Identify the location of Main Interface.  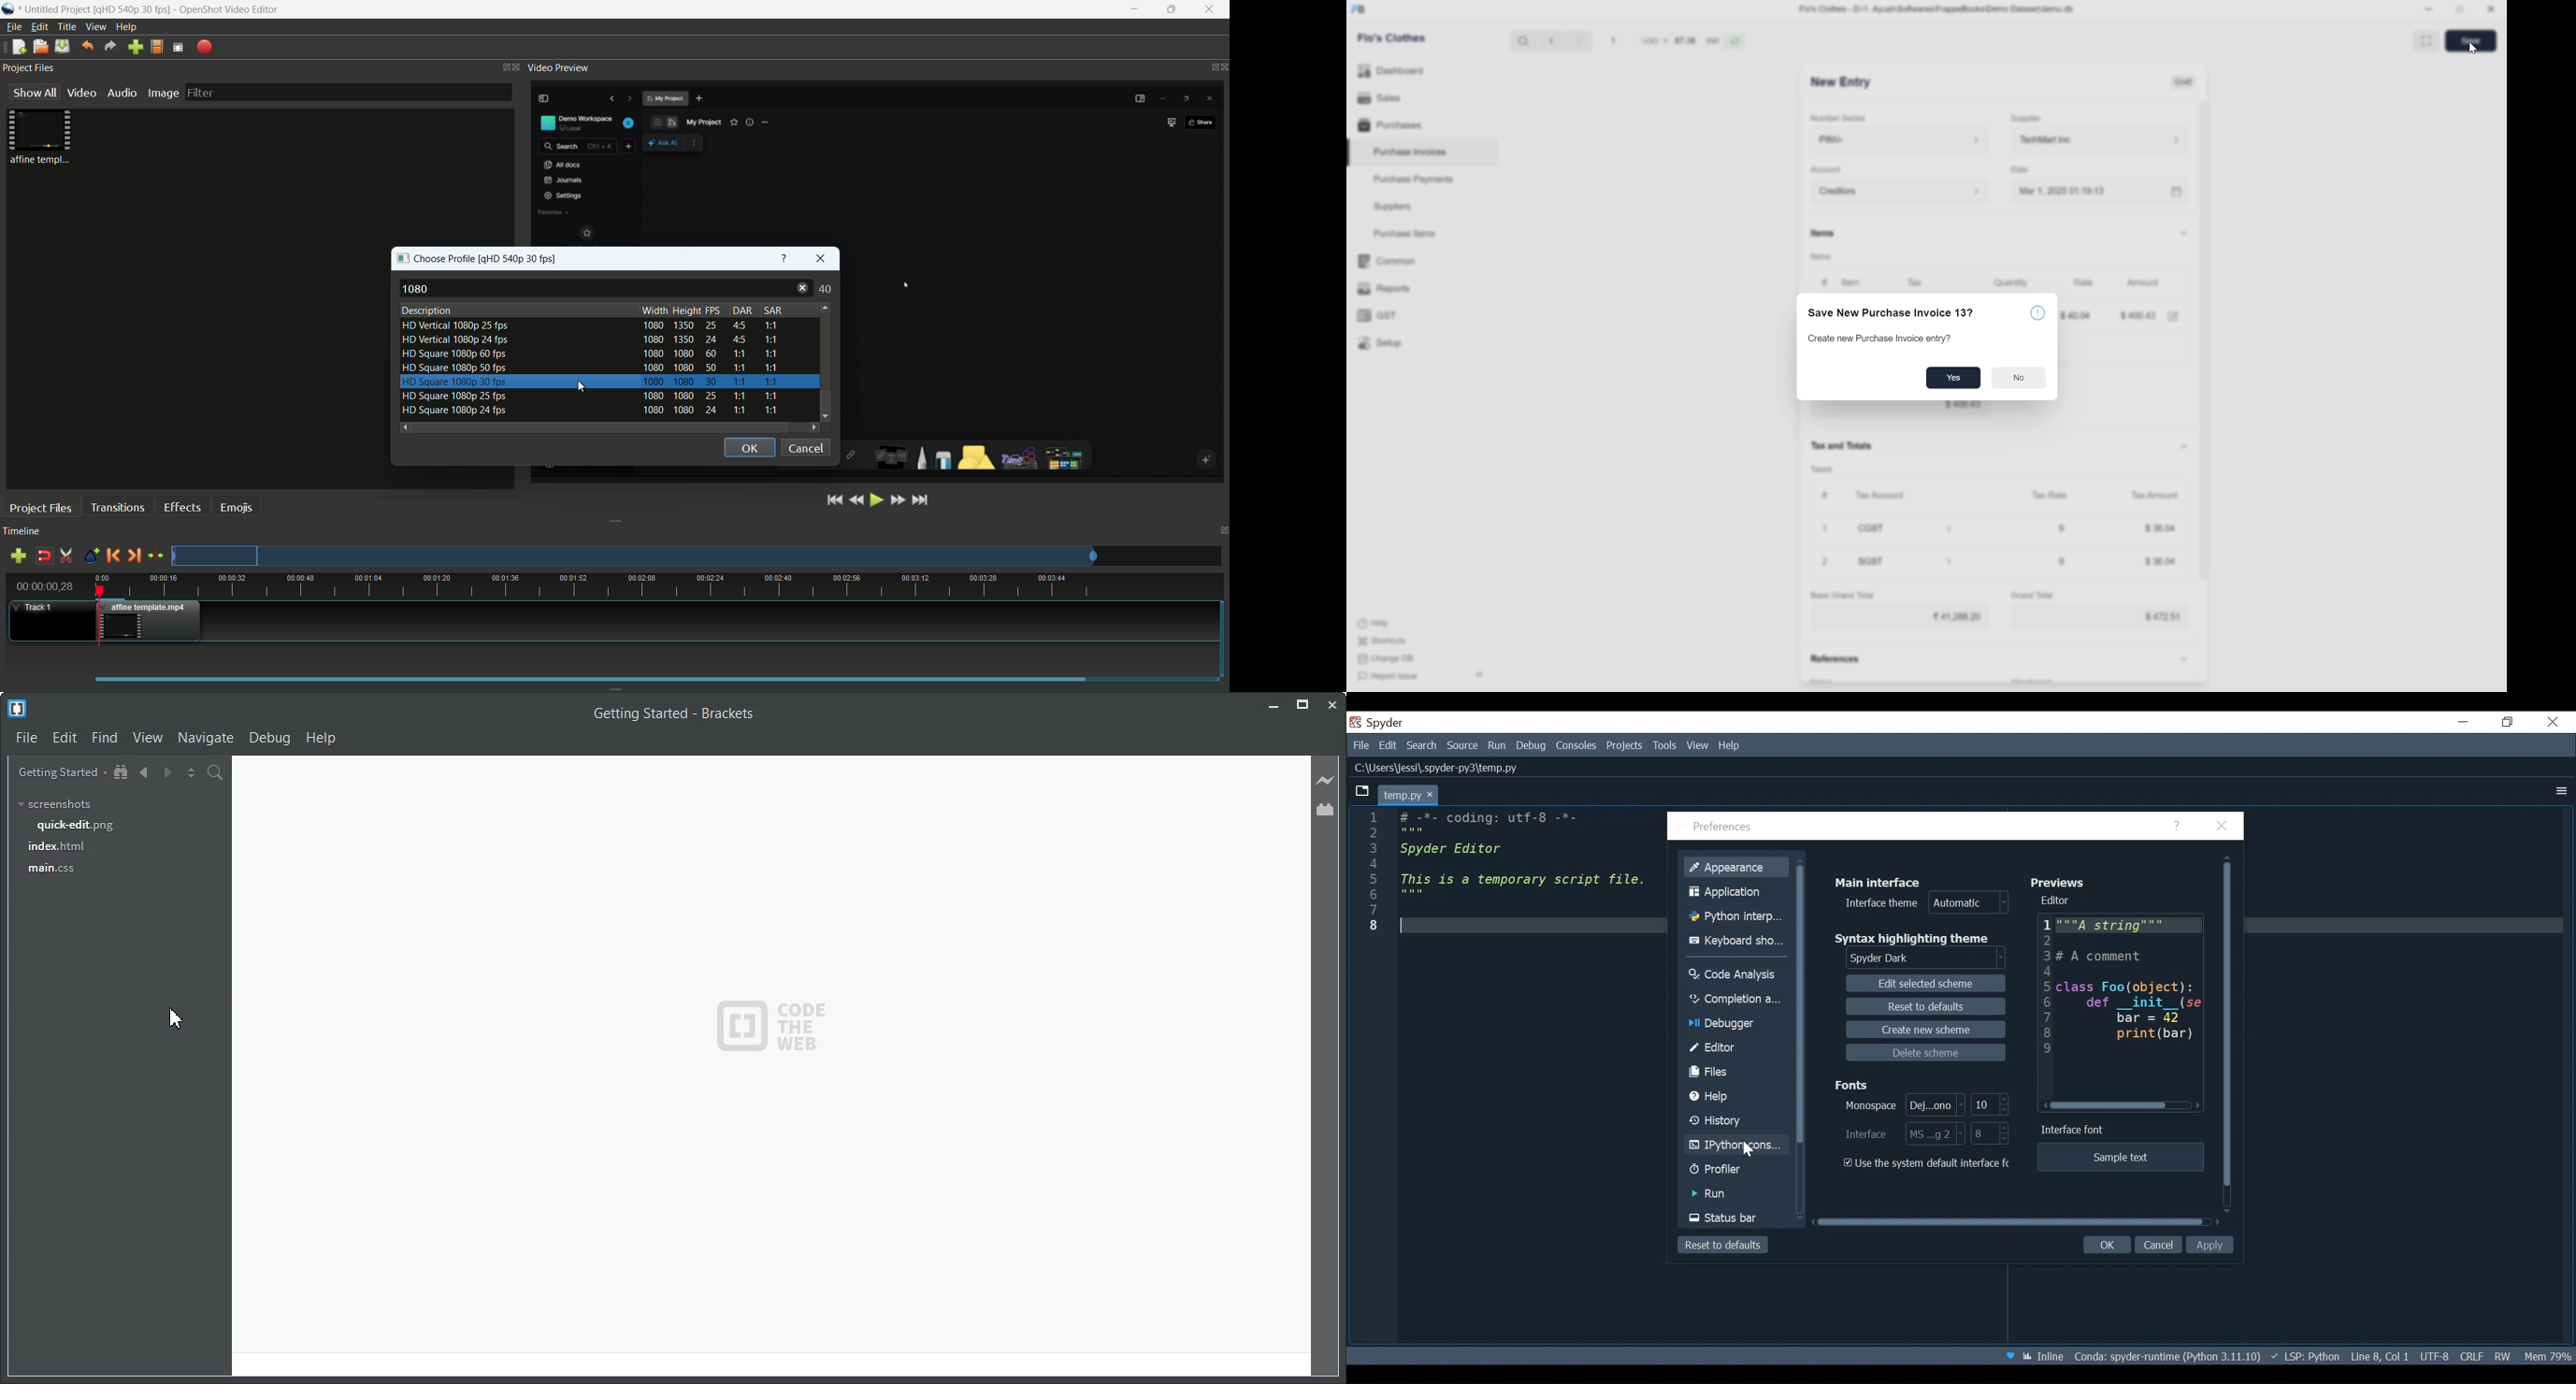
(1878, 882).